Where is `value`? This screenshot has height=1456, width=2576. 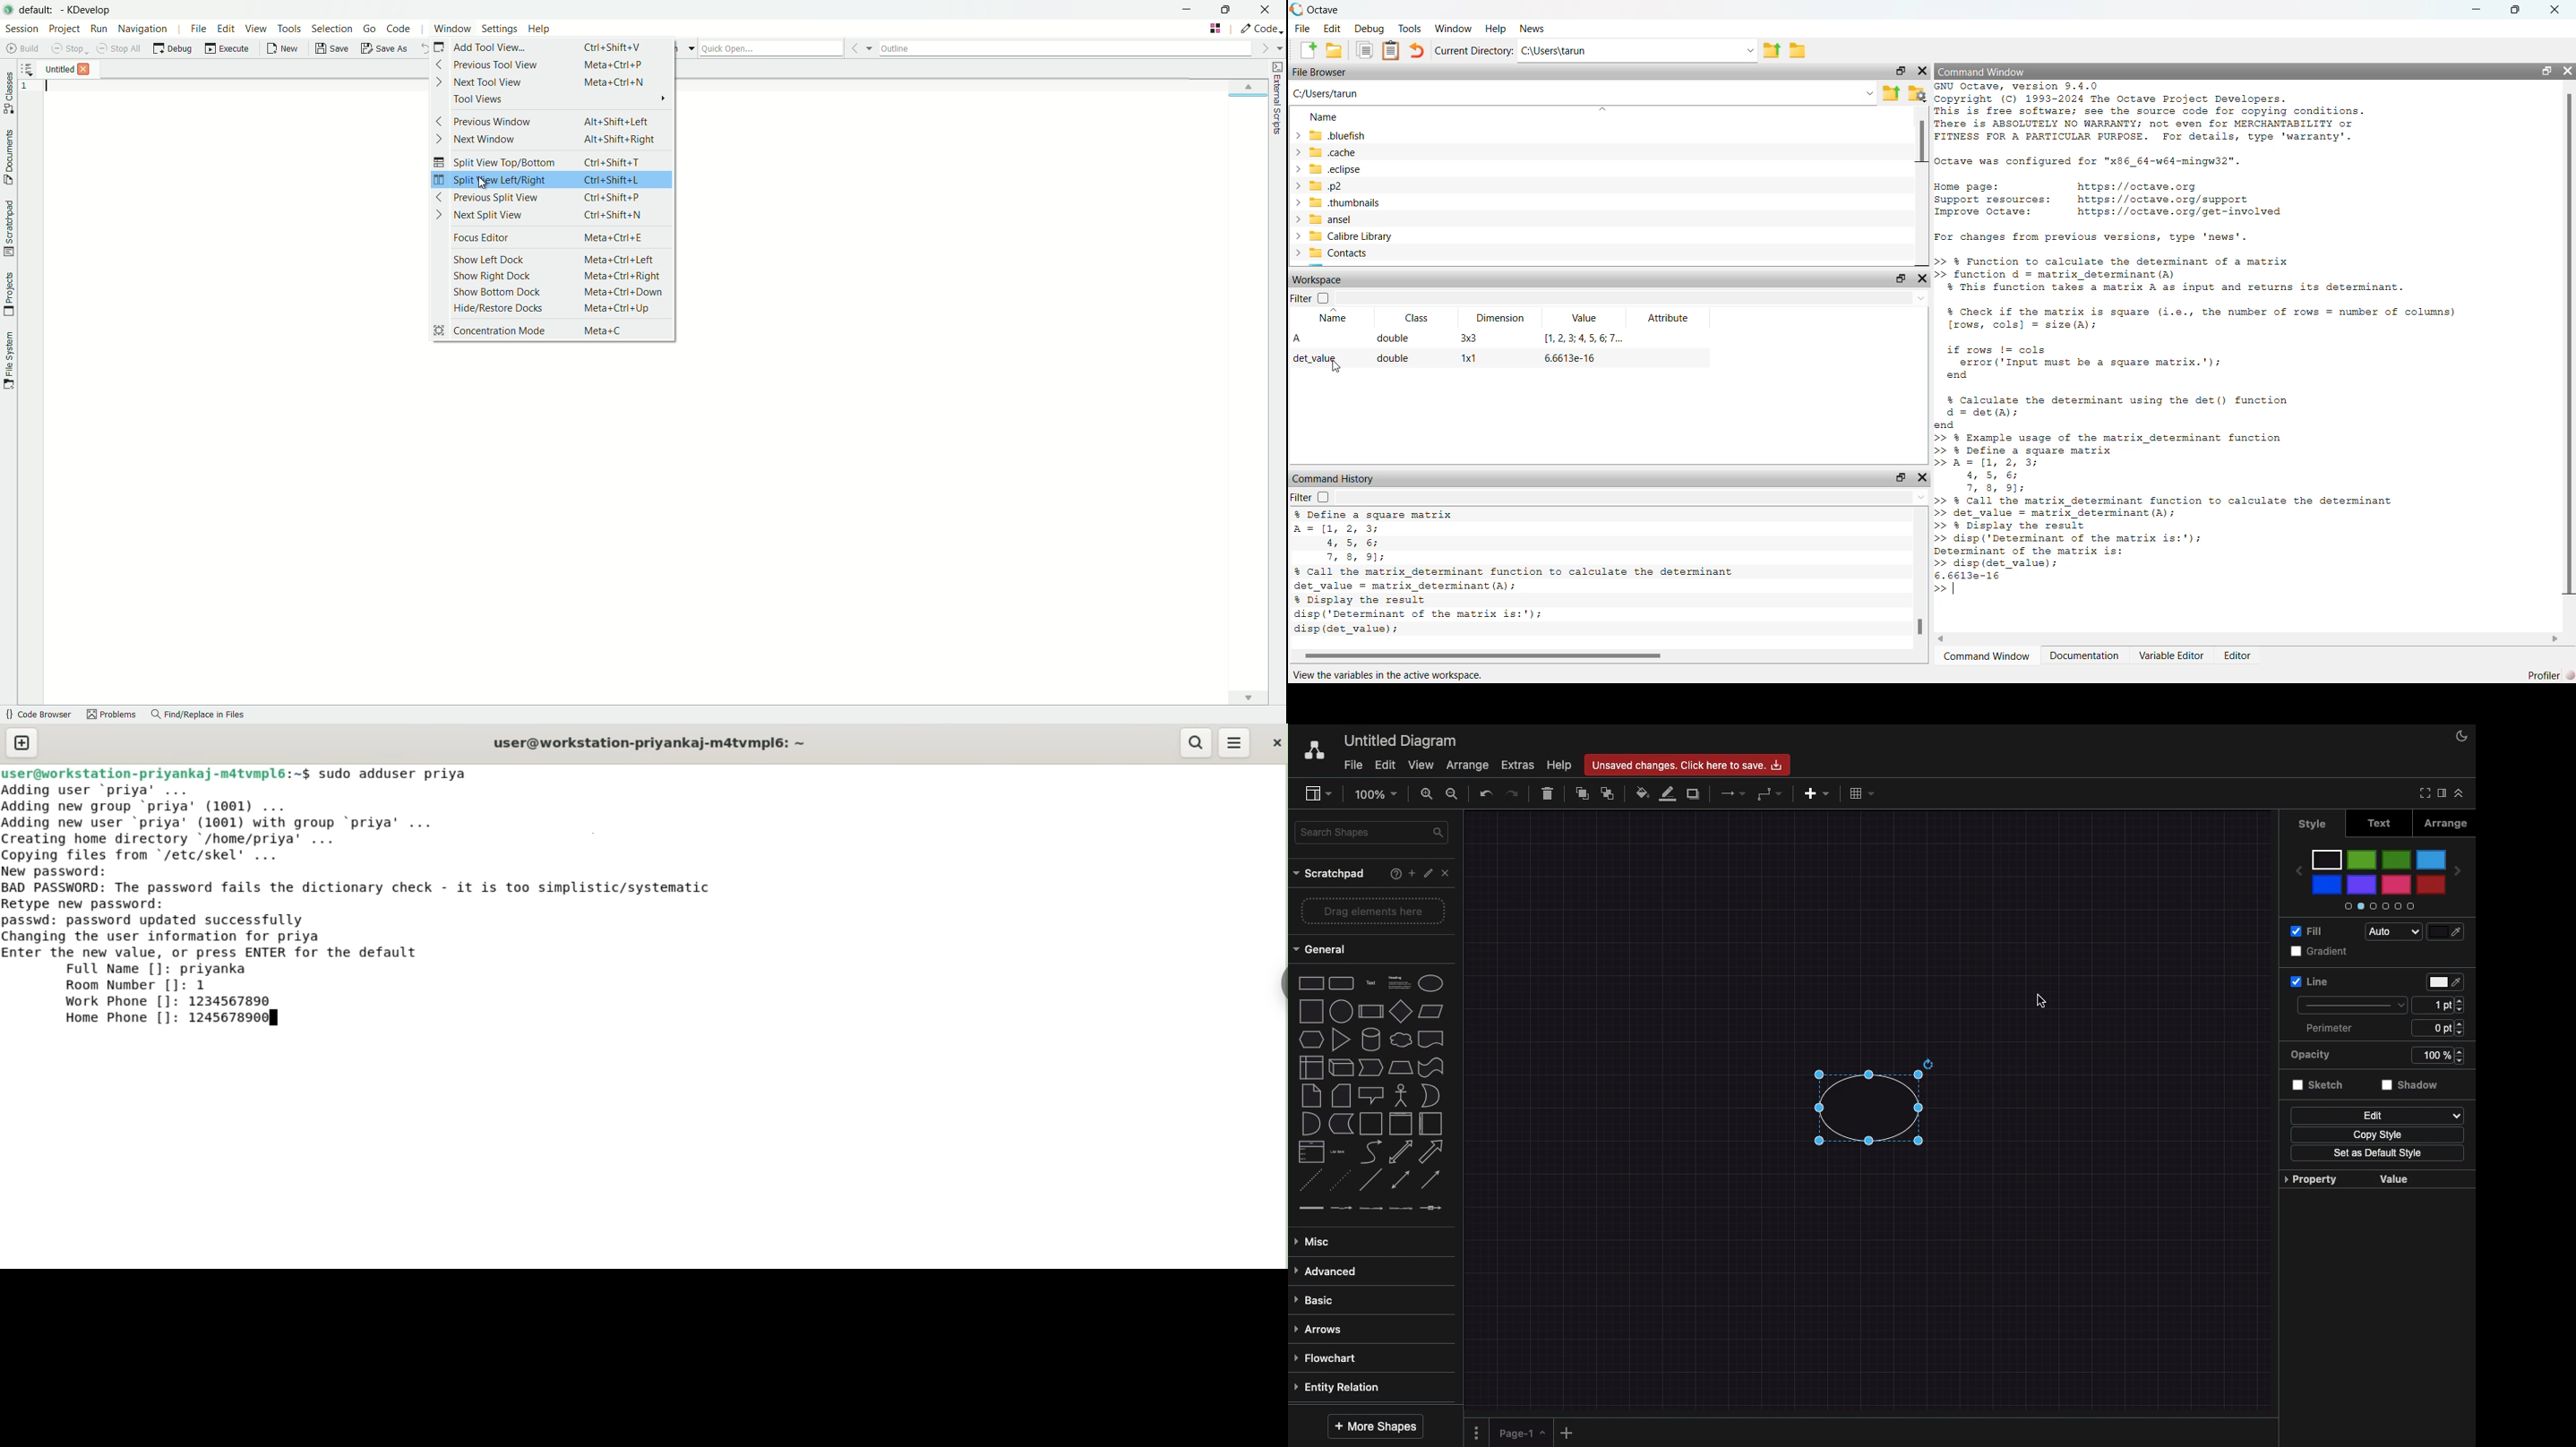 value is located at coordinates (1587, 319).